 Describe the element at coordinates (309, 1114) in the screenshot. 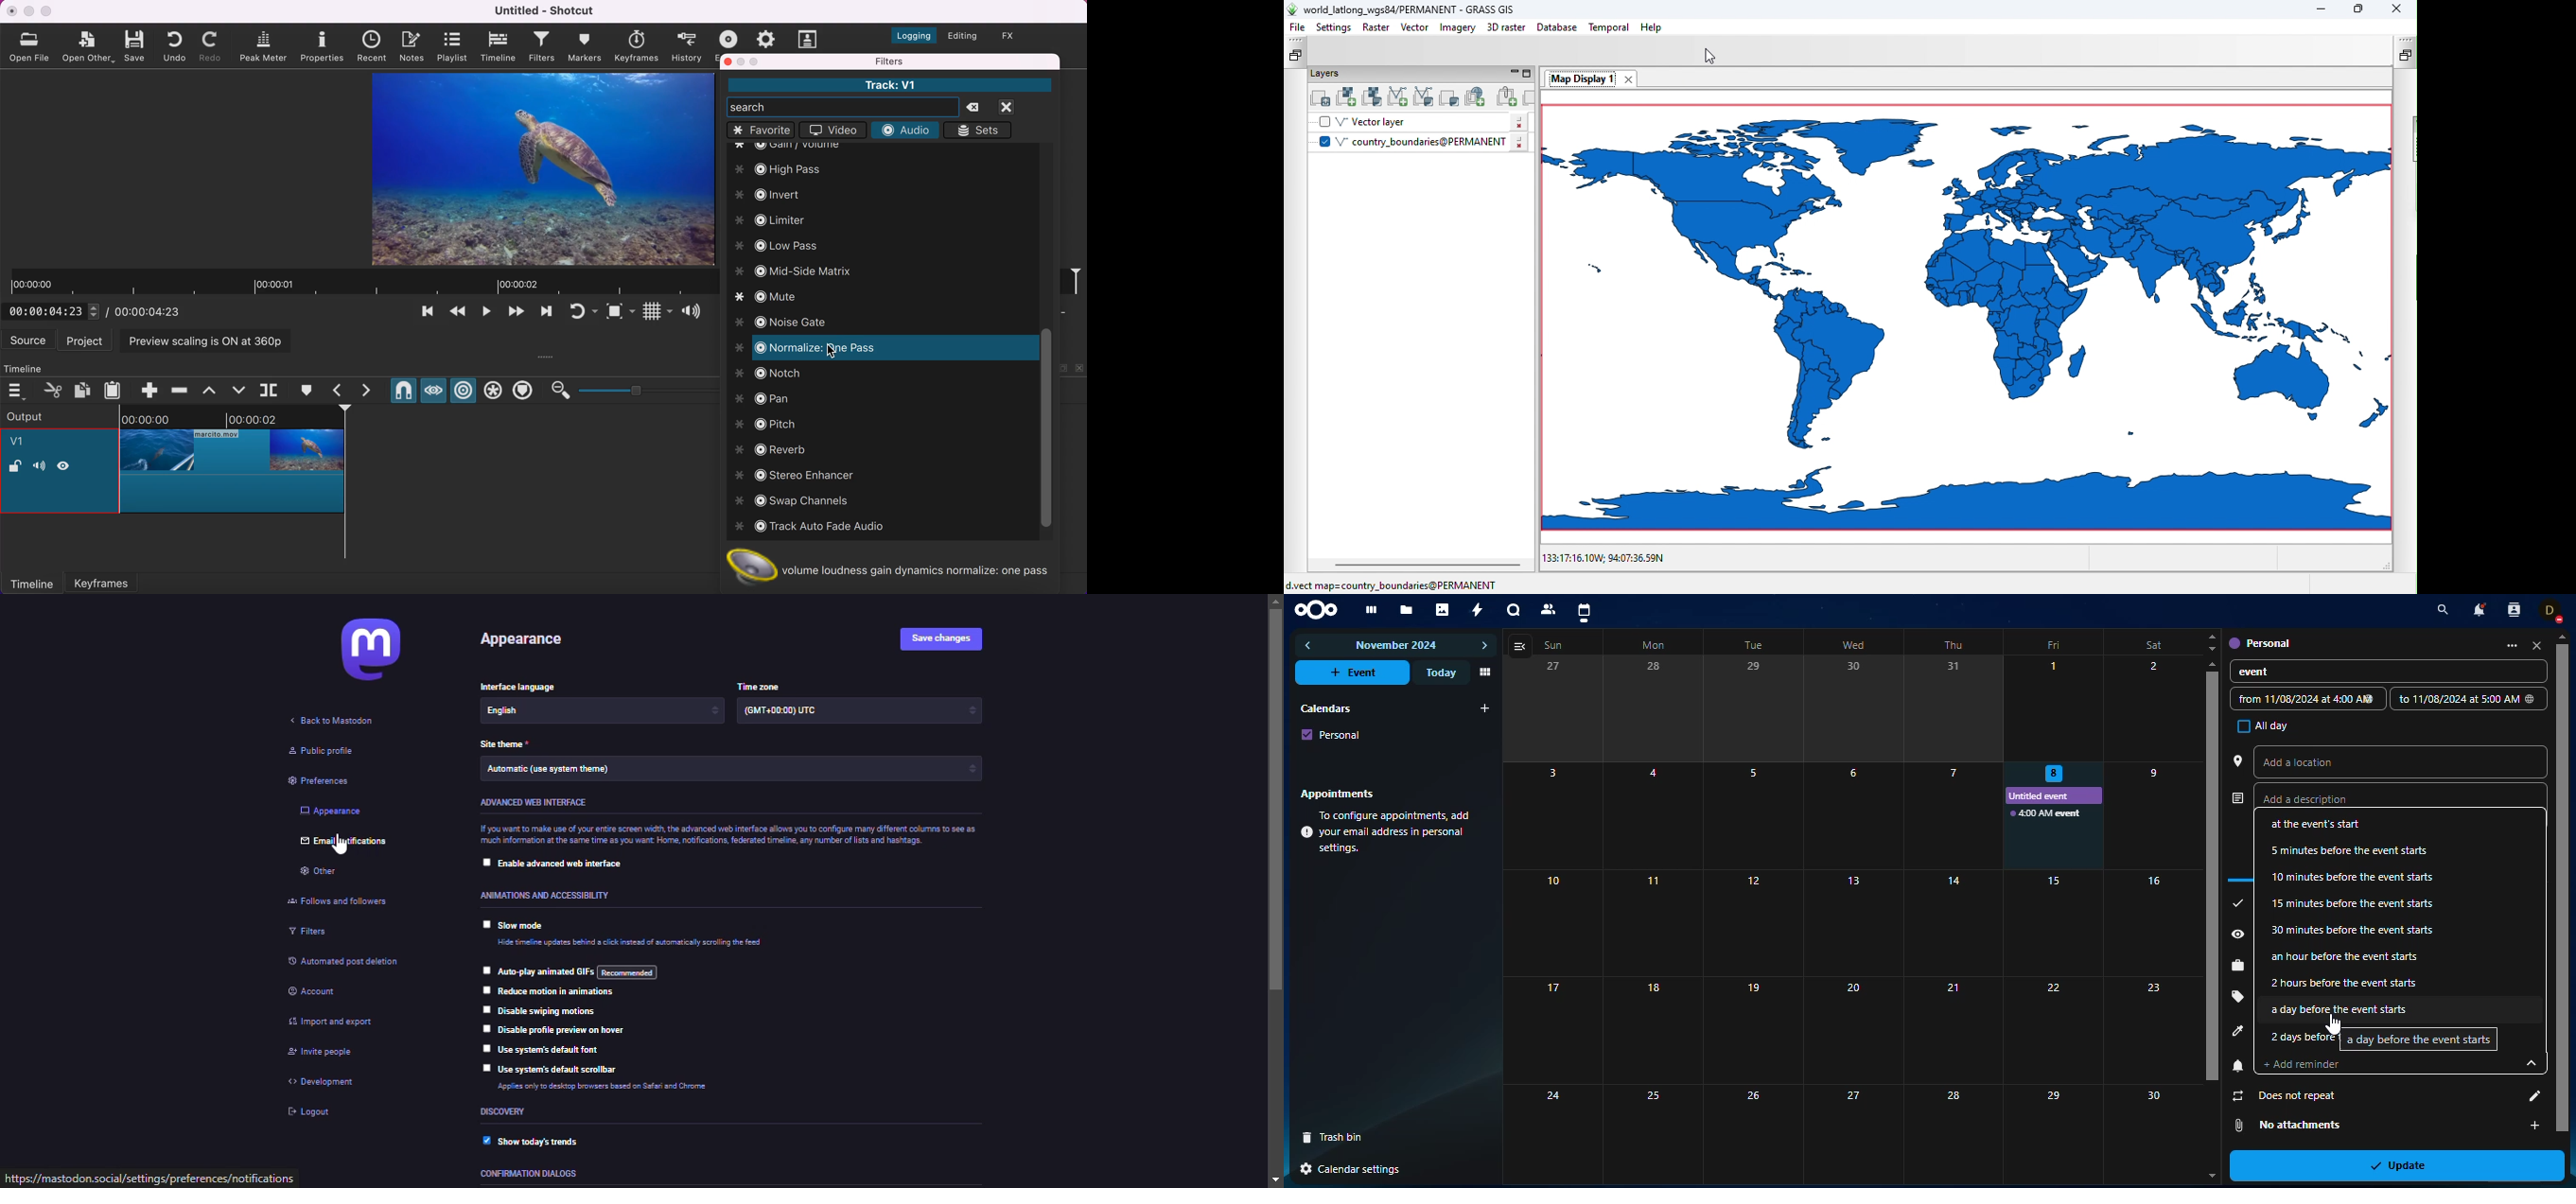

I see `logout` at that location.